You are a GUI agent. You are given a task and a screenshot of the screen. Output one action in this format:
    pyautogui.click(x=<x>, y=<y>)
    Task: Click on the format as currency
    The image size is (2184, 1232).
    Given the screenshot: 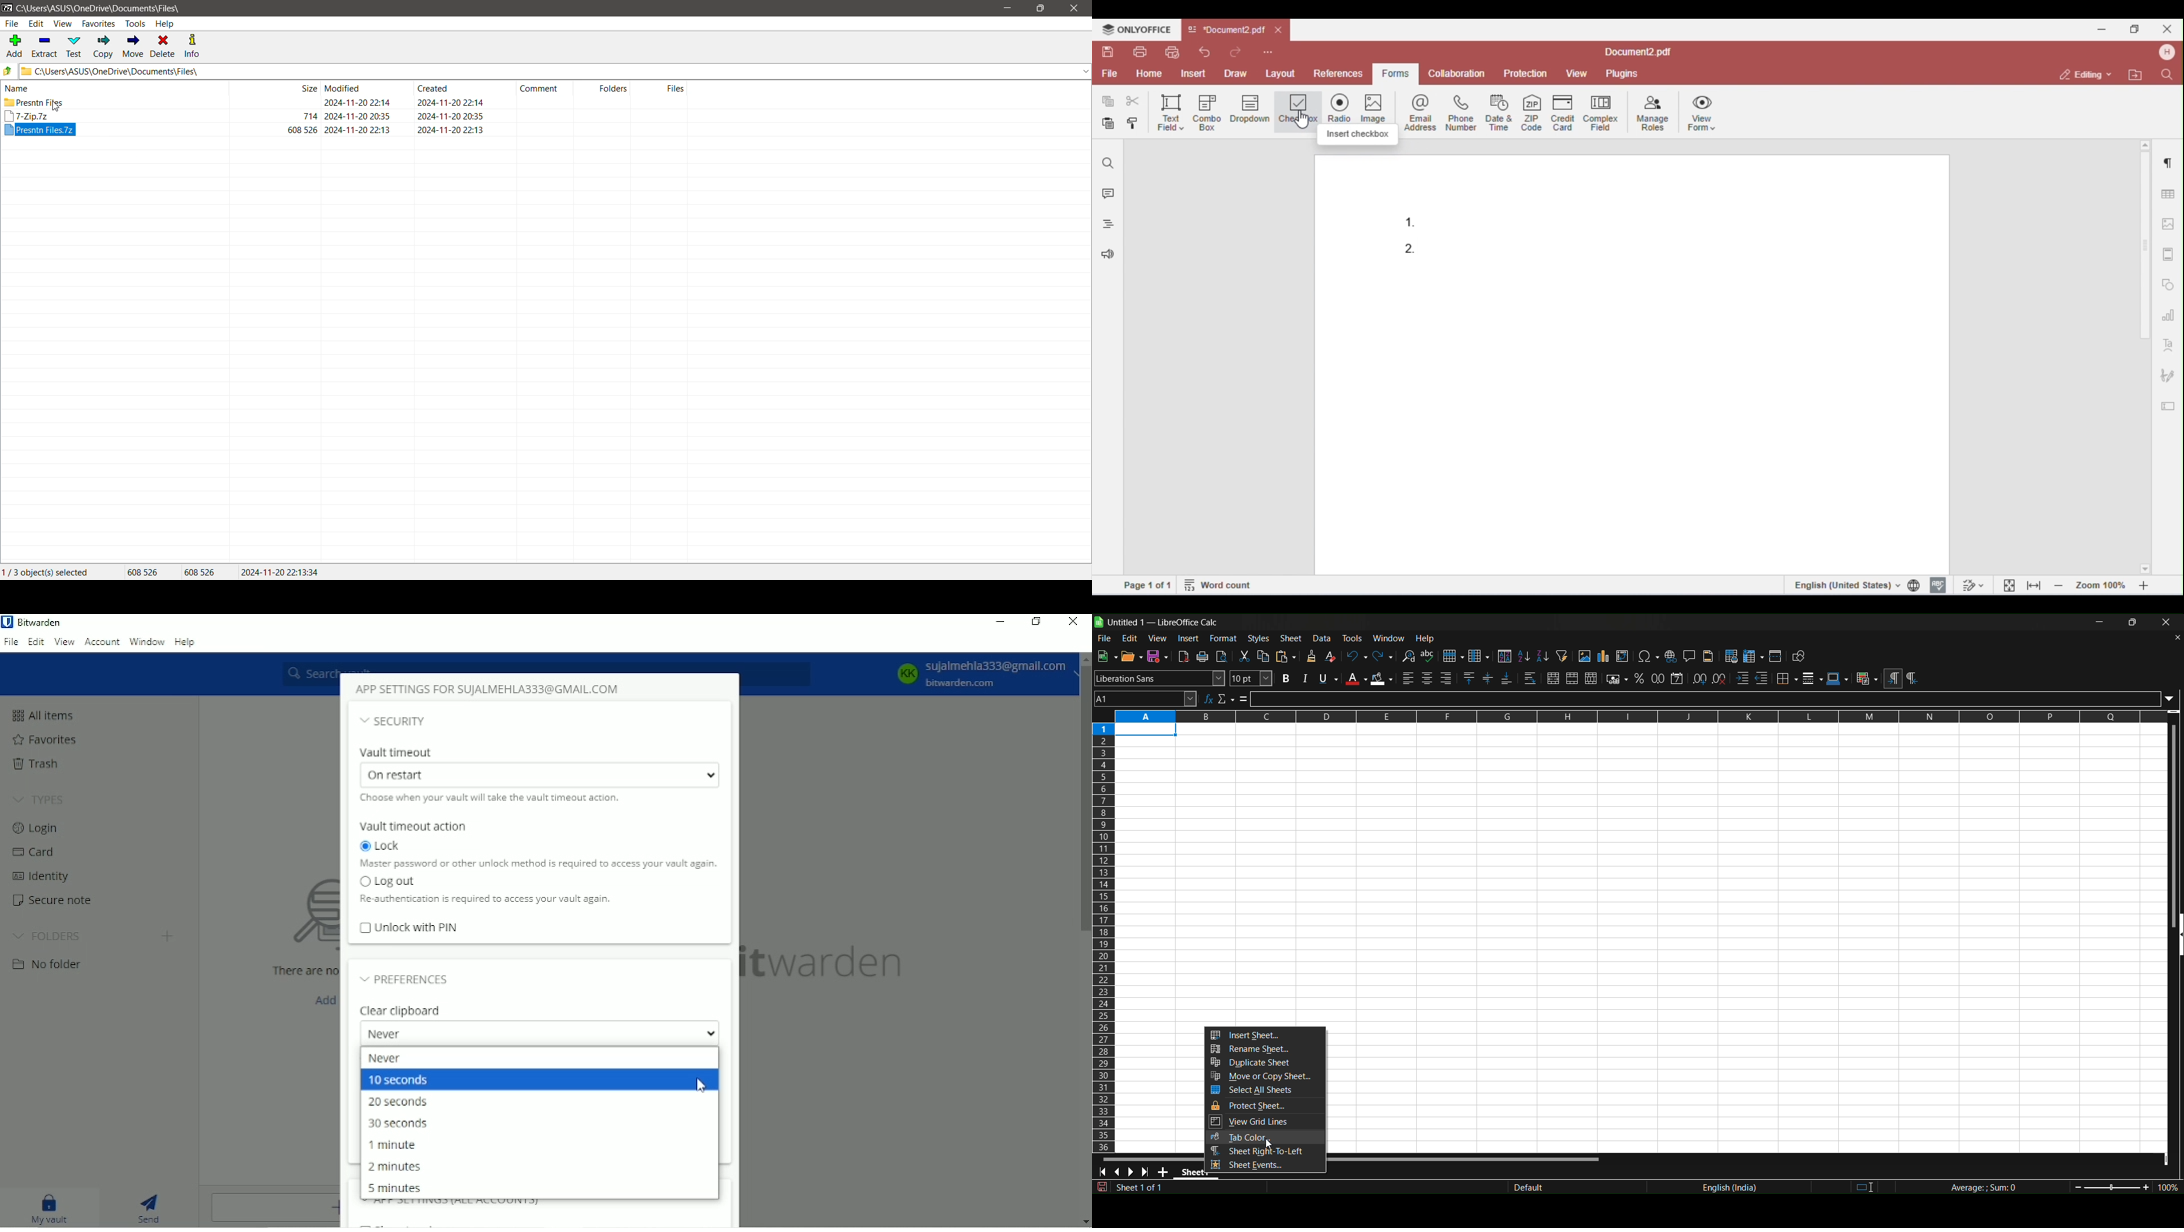 What is the action you would take?
    pyautogui.click(x=1618, y=679)
    